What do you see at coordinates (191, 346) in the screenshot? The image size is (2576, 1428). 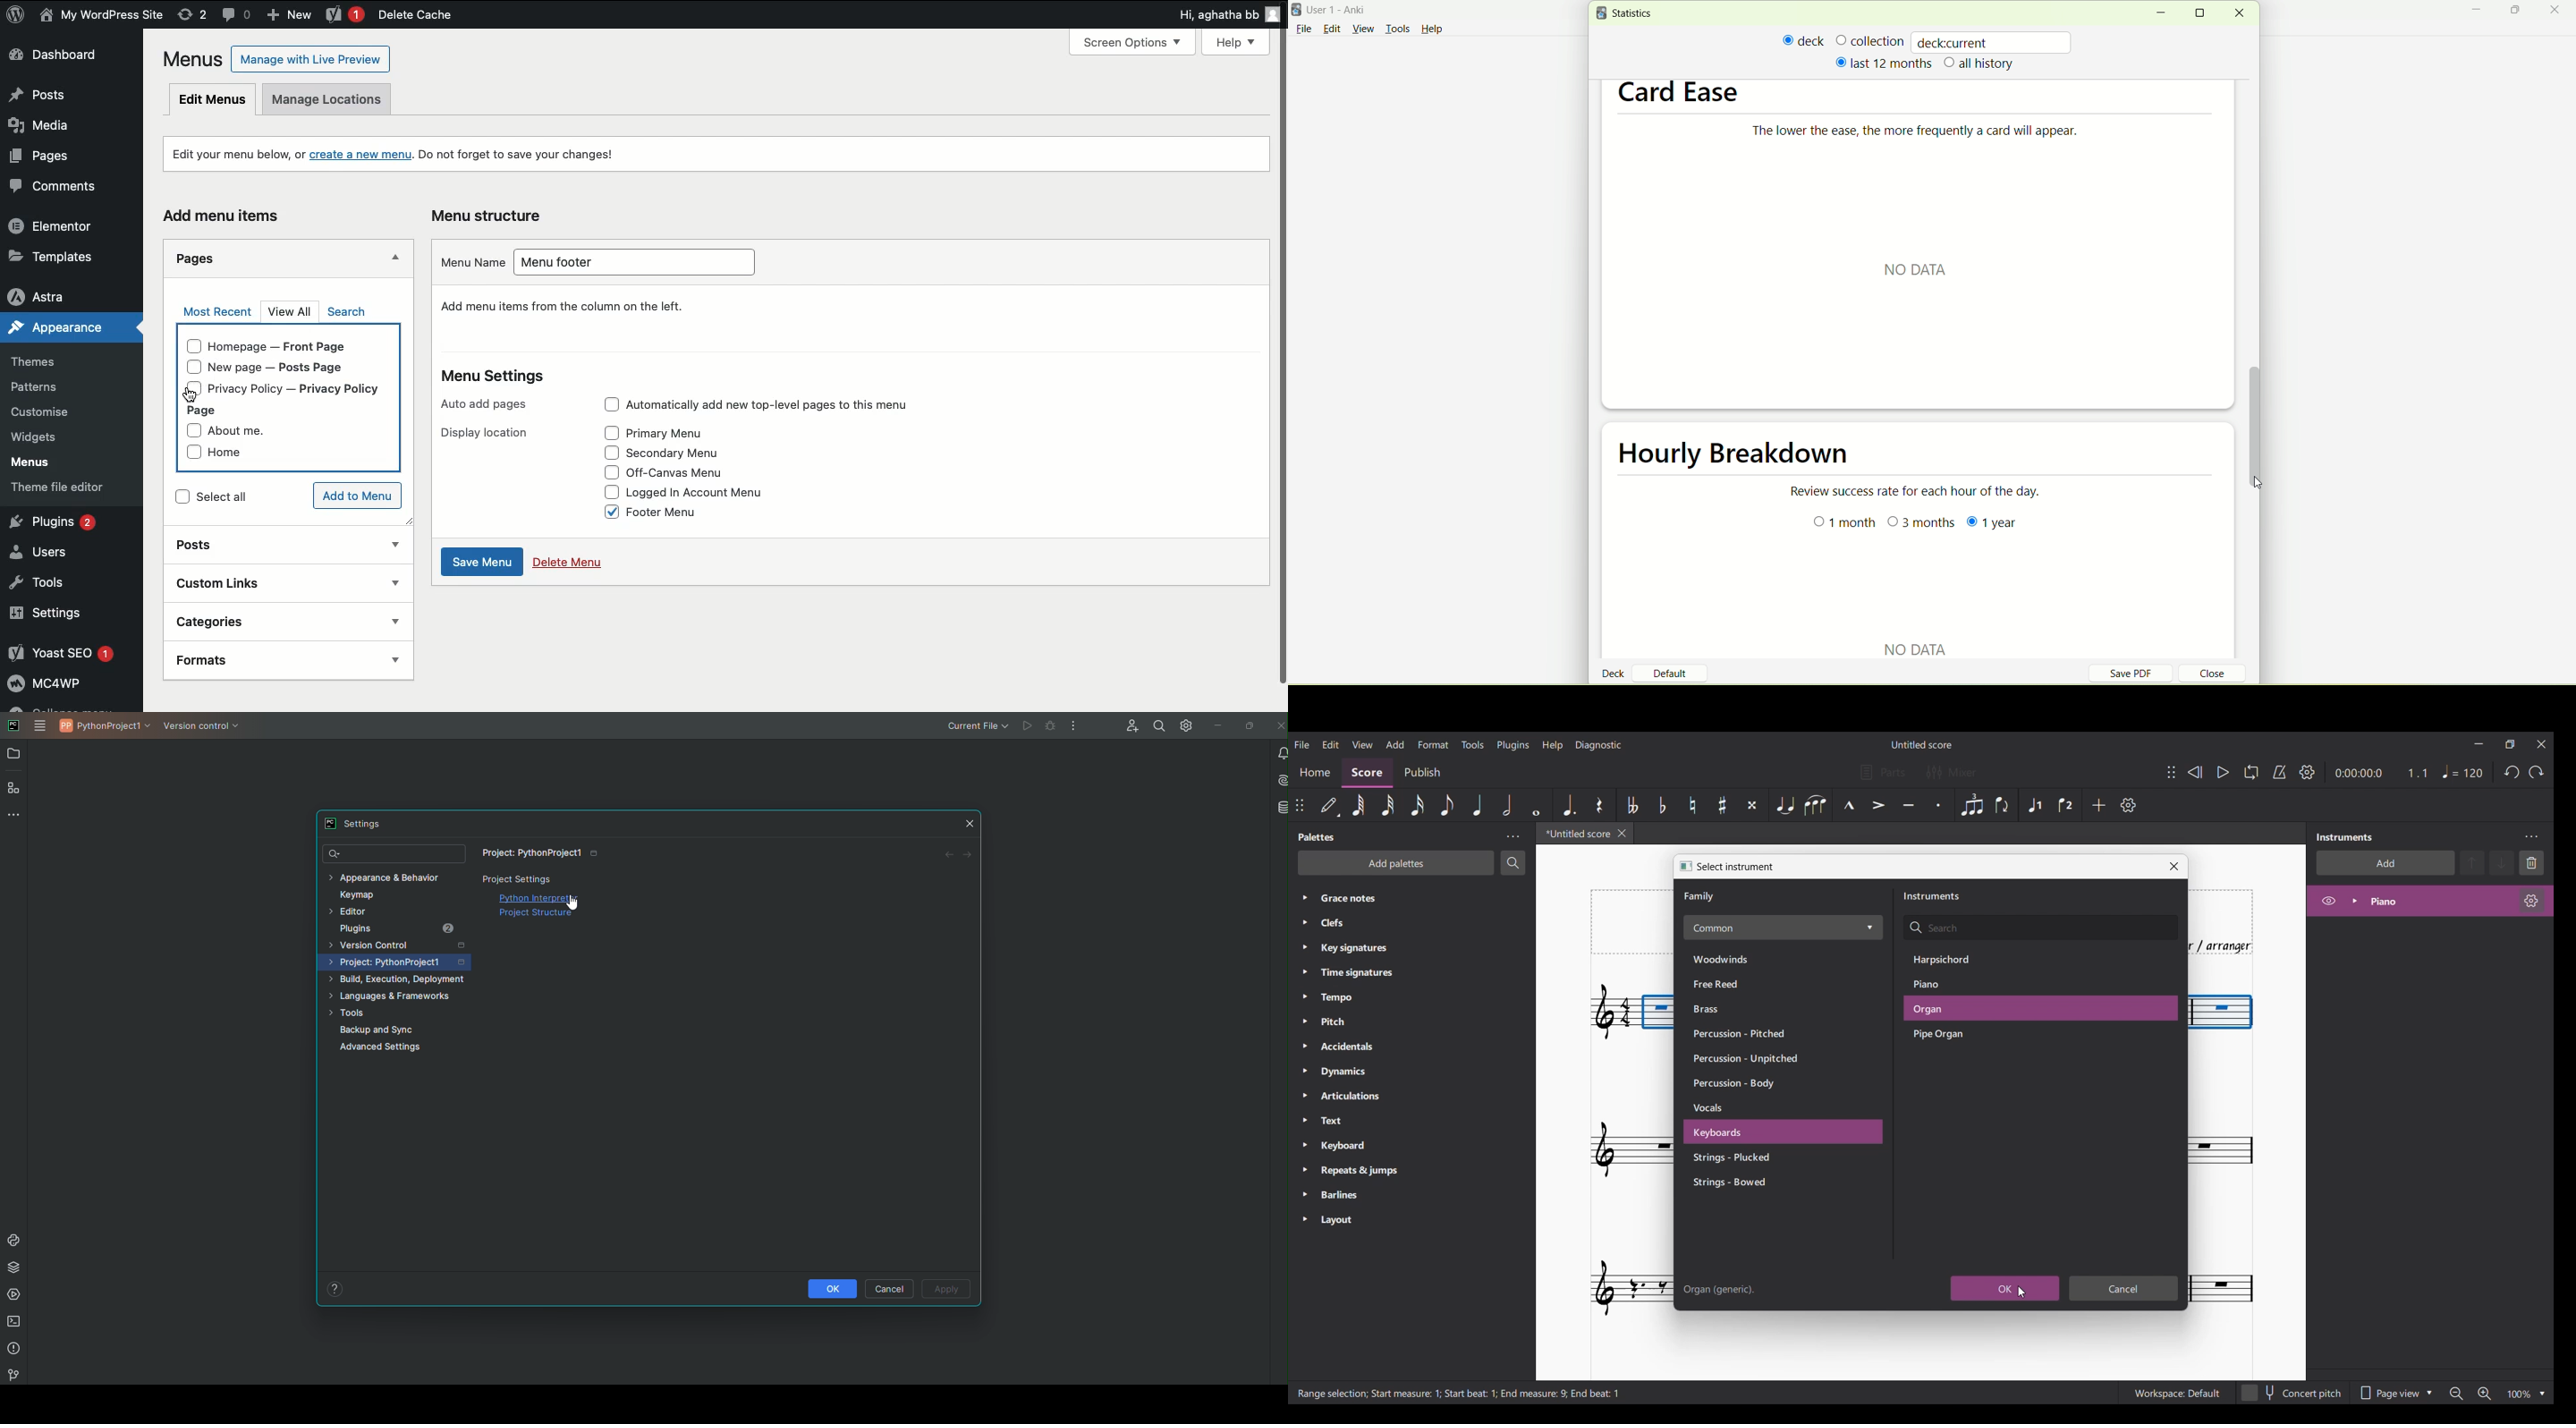 I see `checkbox` at bounding box center [191, 346].